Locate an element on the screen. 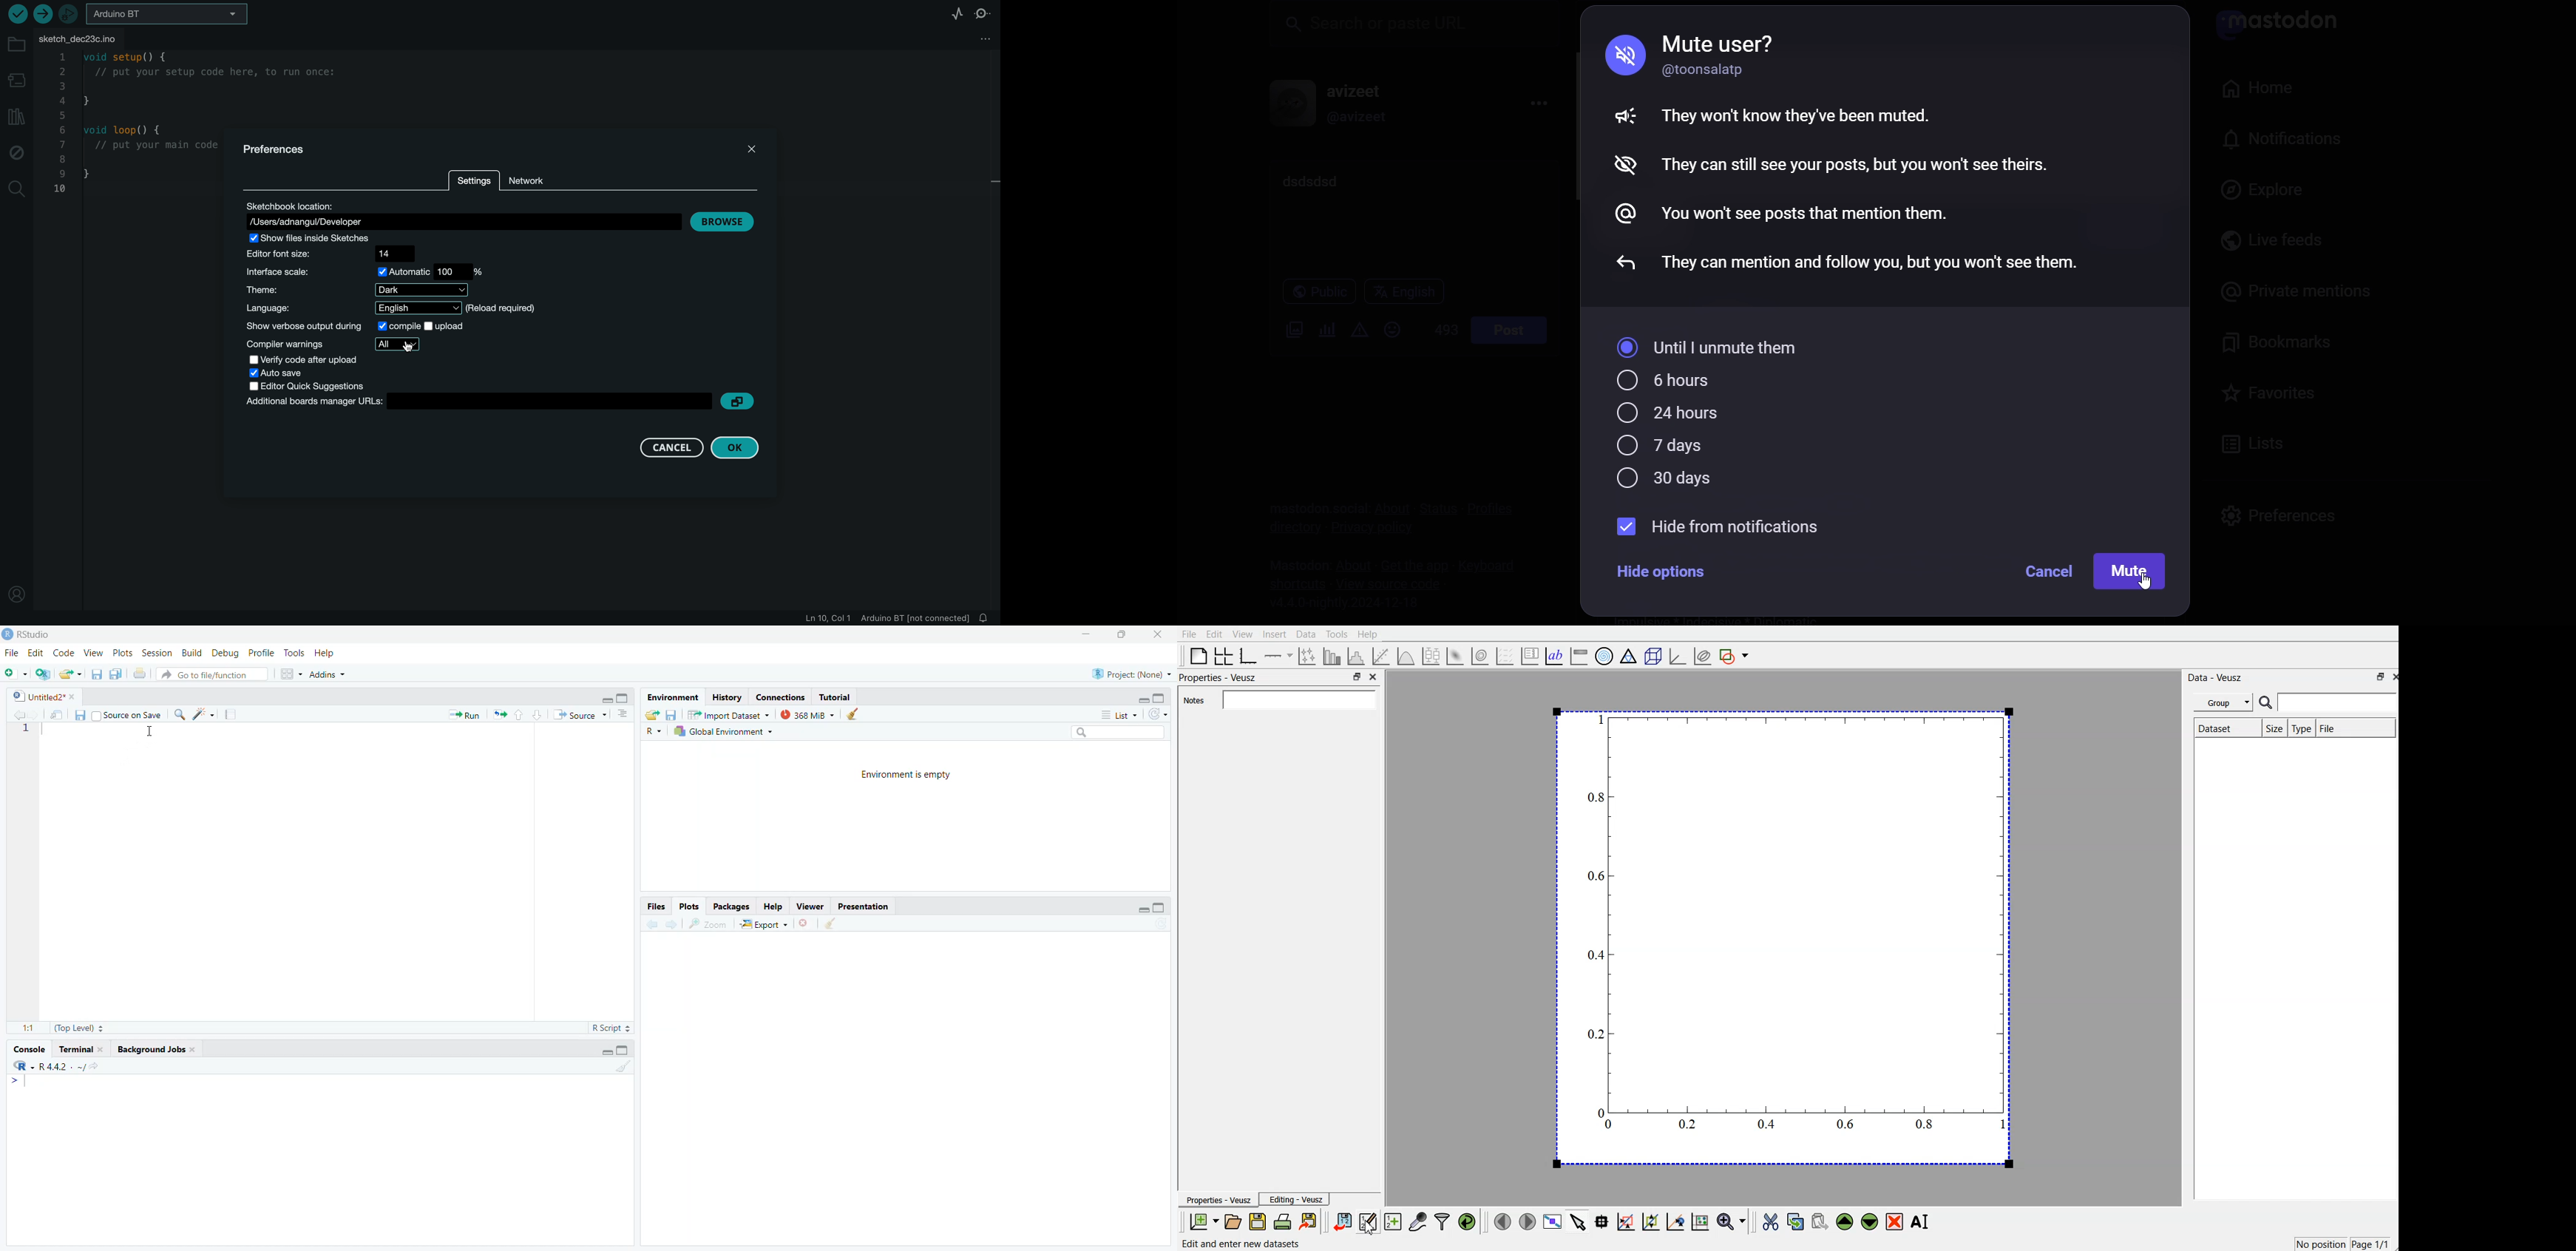 This screenshot has width=2576, height=1260. whats on your mind is located at coordinates (1409, 216).